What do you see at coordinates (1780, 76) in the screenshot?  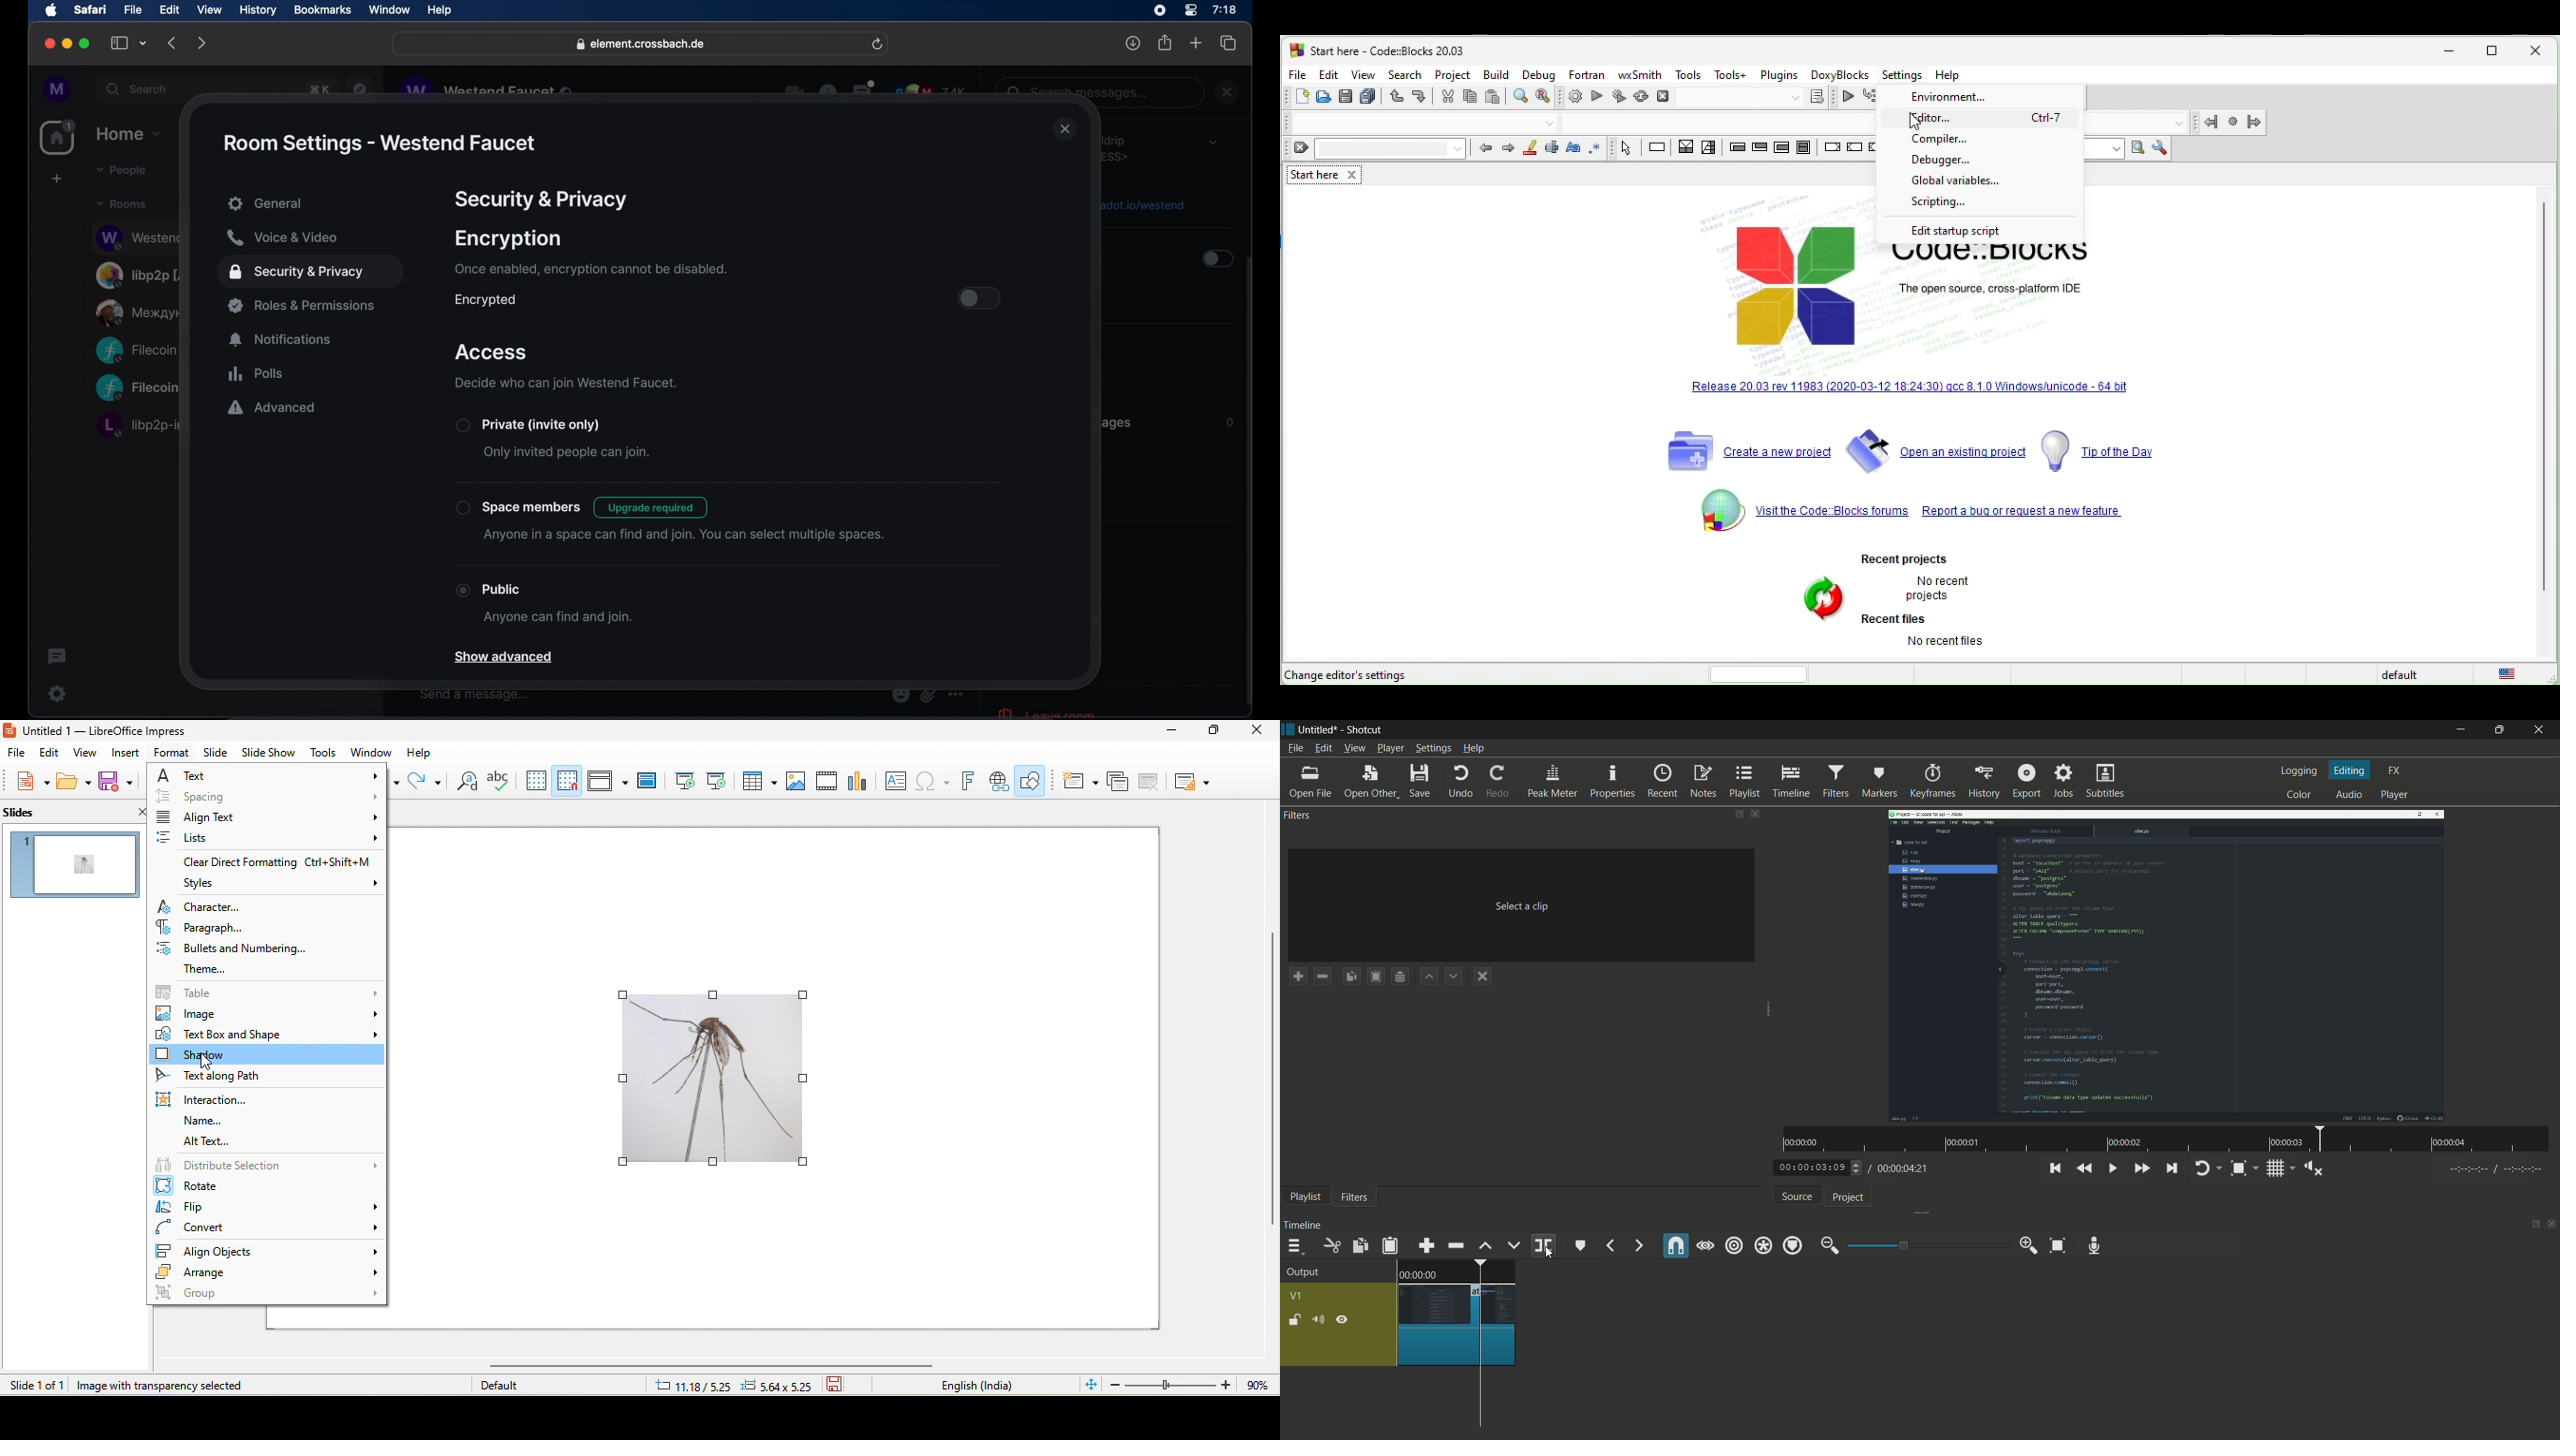 I see `plugins` at bounding box center [1780, 76].